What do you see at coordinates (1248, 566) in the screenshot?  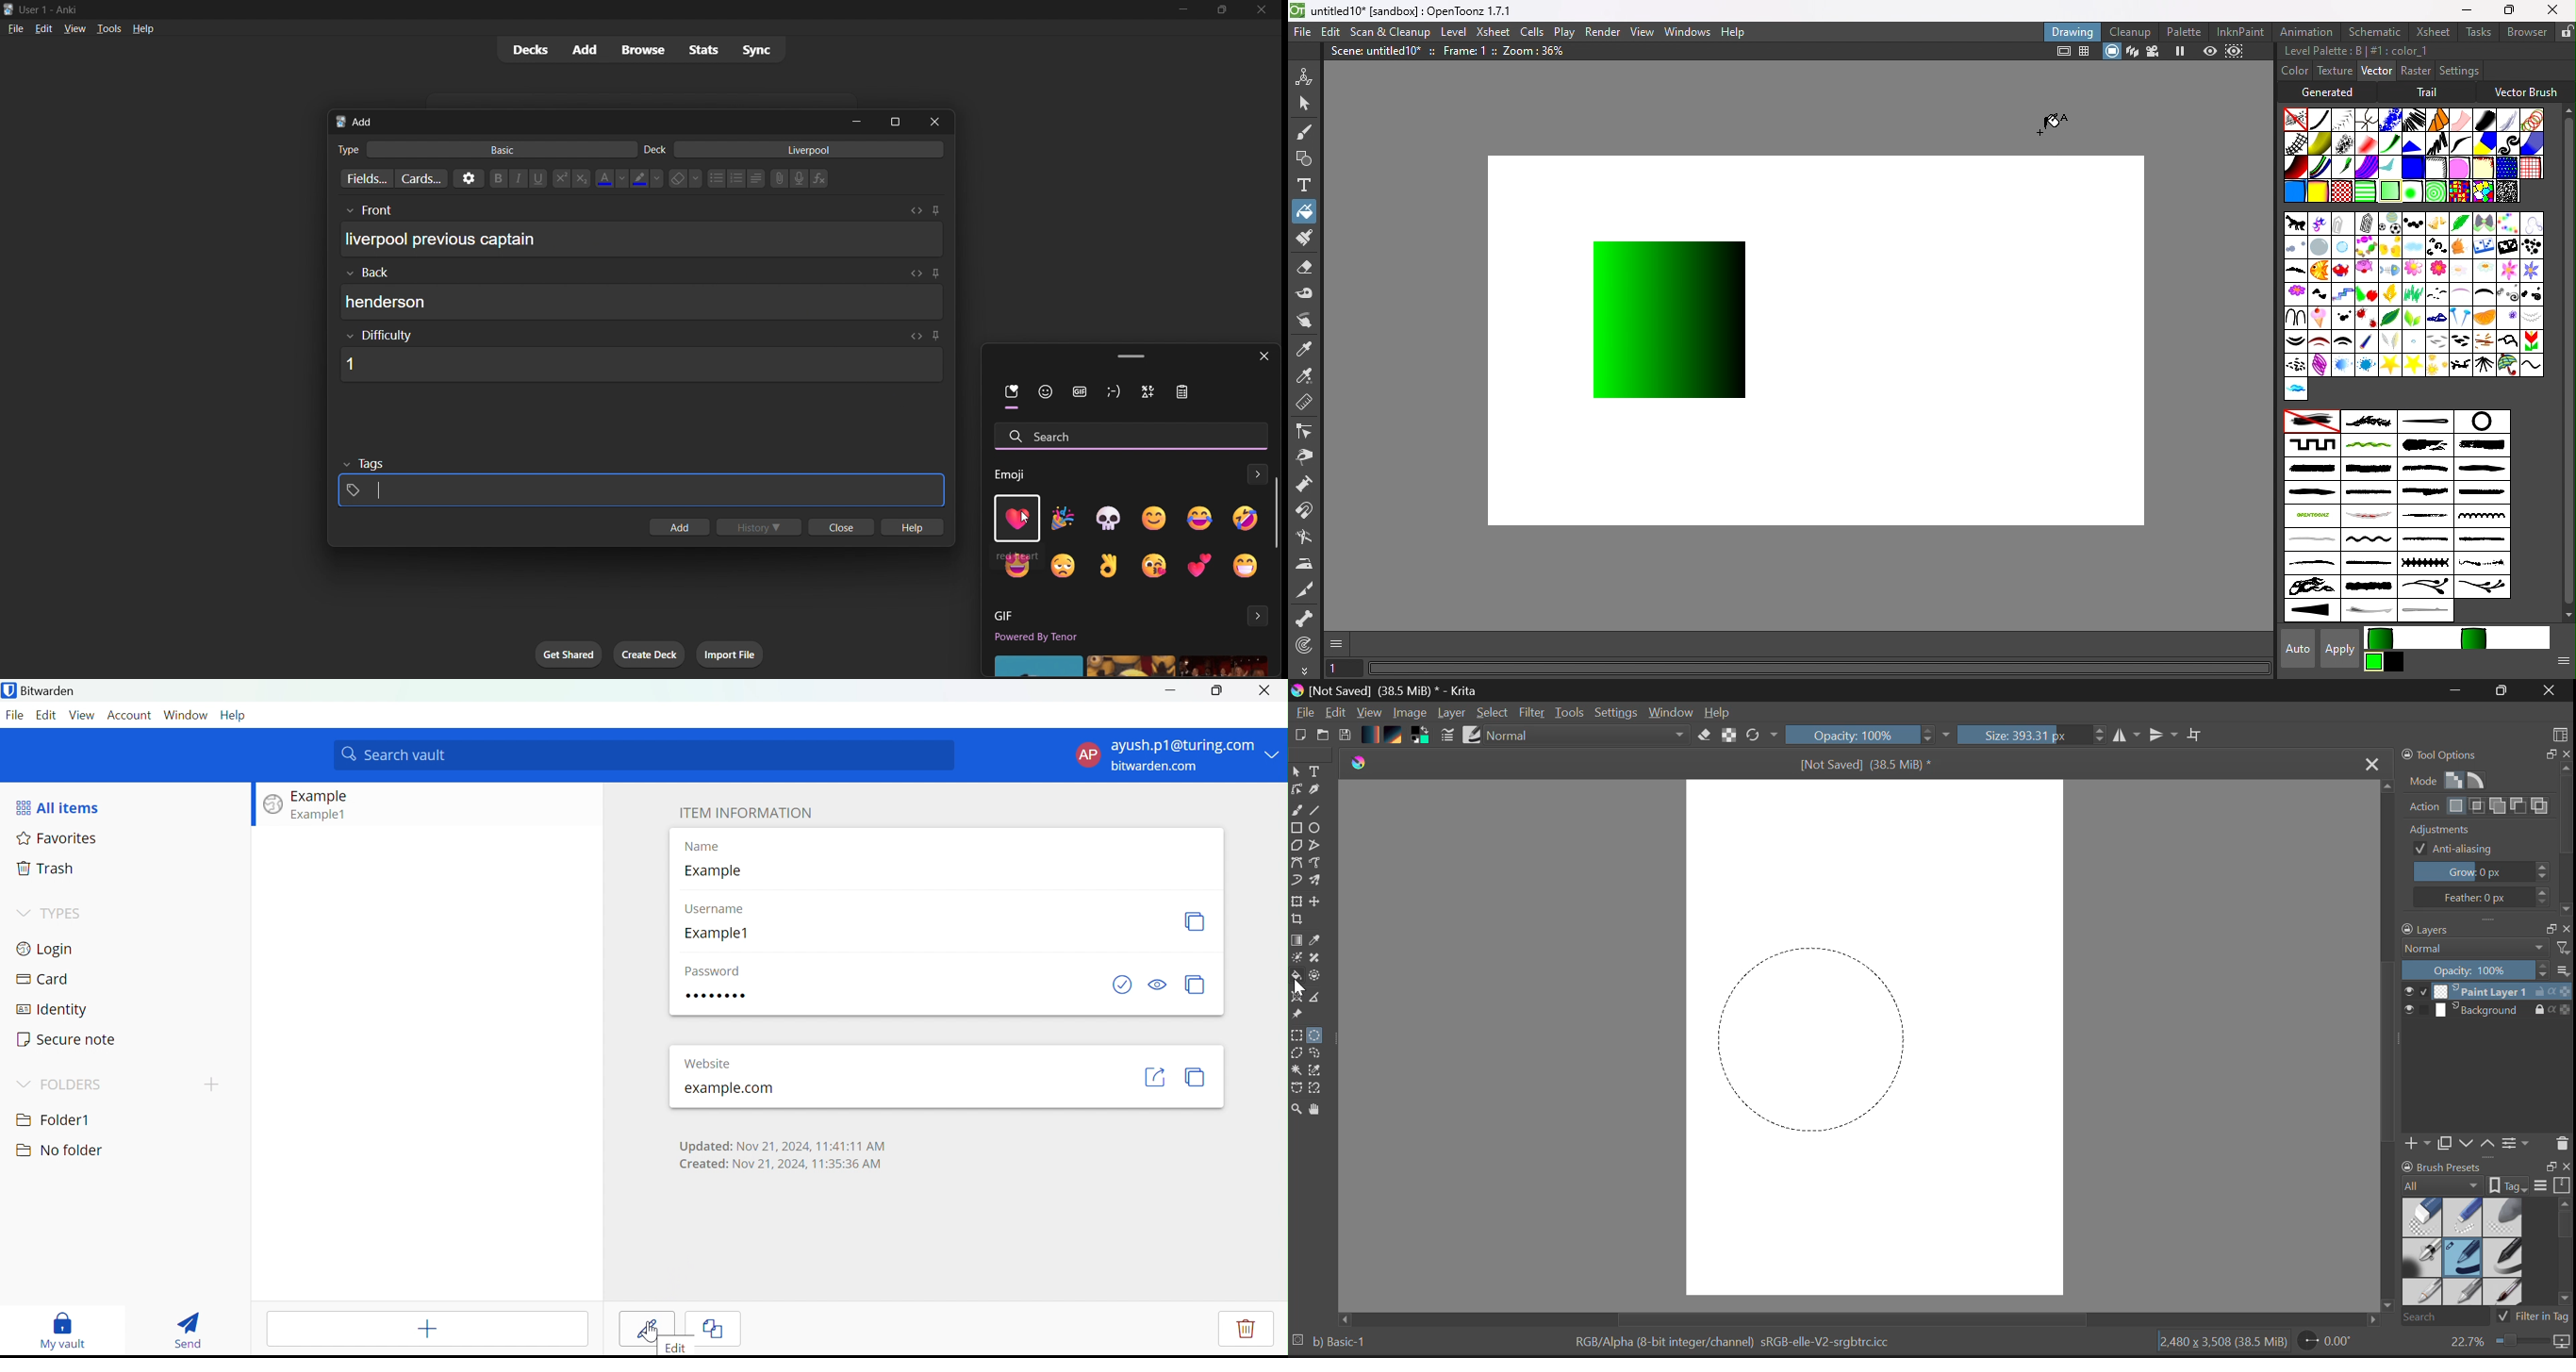 I see `emoji` at bounding box center [1248, 566].